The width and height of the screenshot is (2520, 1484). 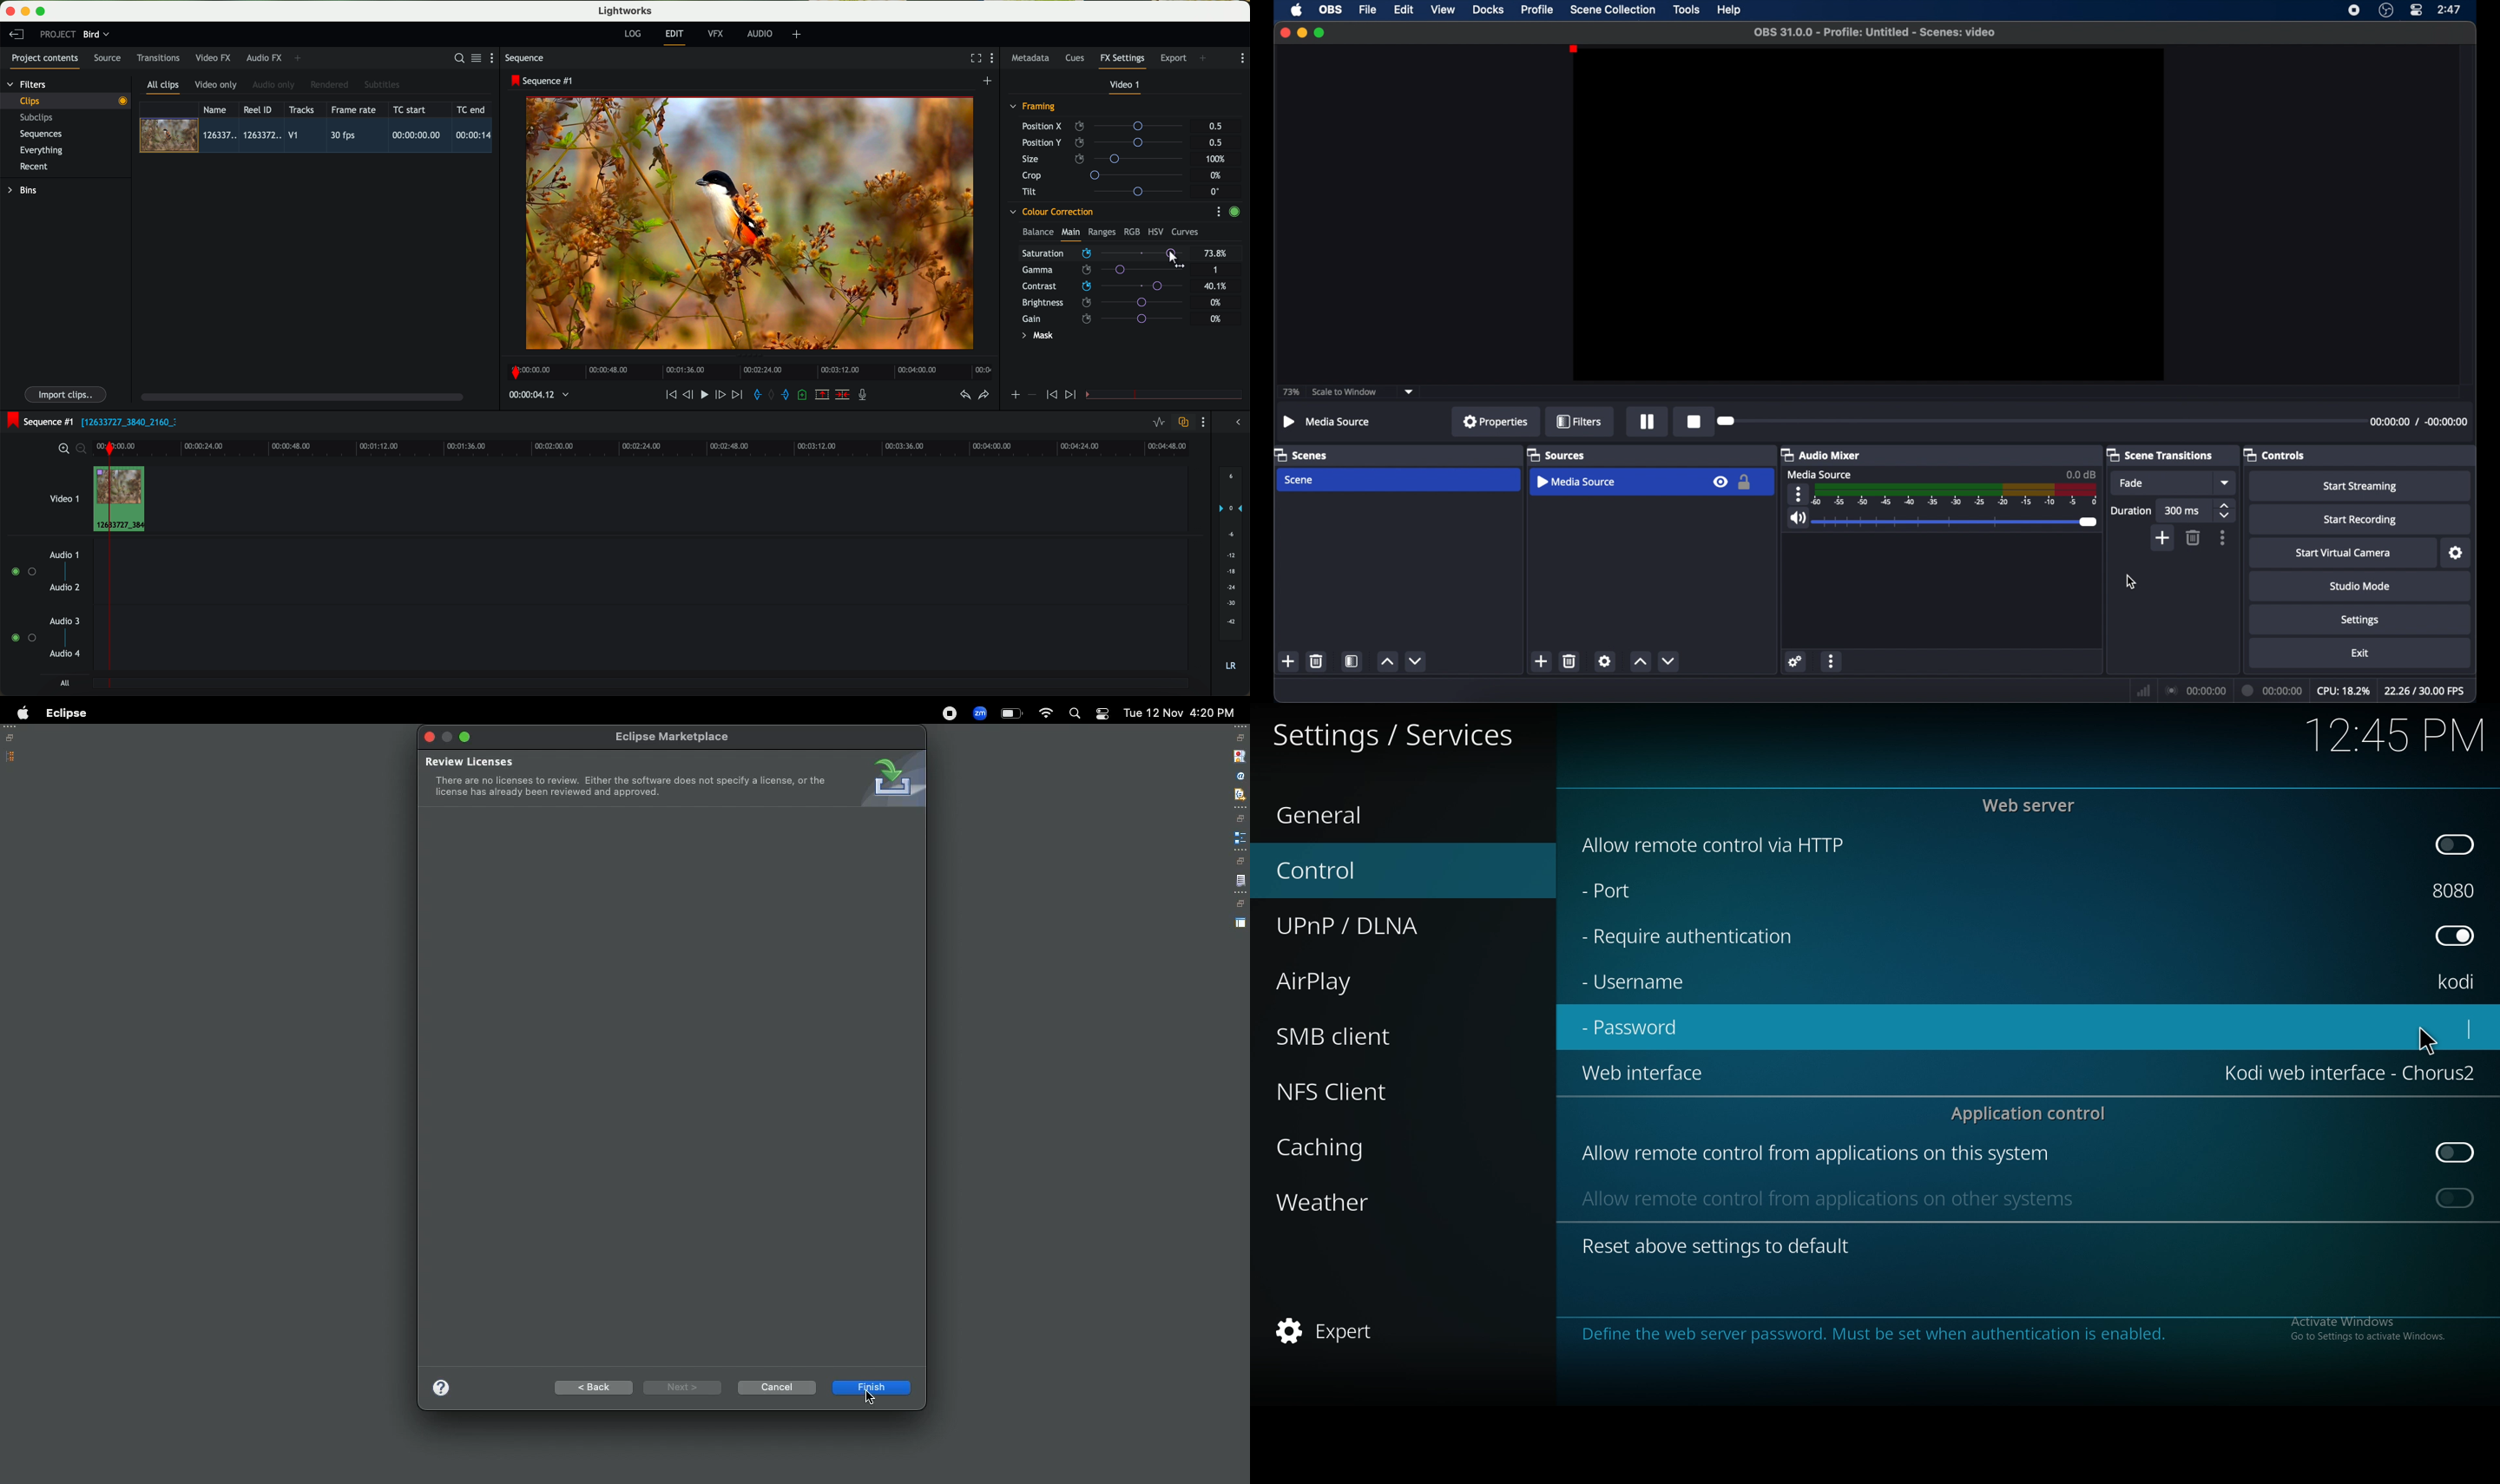 What do you see at coordinates (1715, 845) in the screenshot?
I see `allow remote control via http` at bounding box center [1715, 845].